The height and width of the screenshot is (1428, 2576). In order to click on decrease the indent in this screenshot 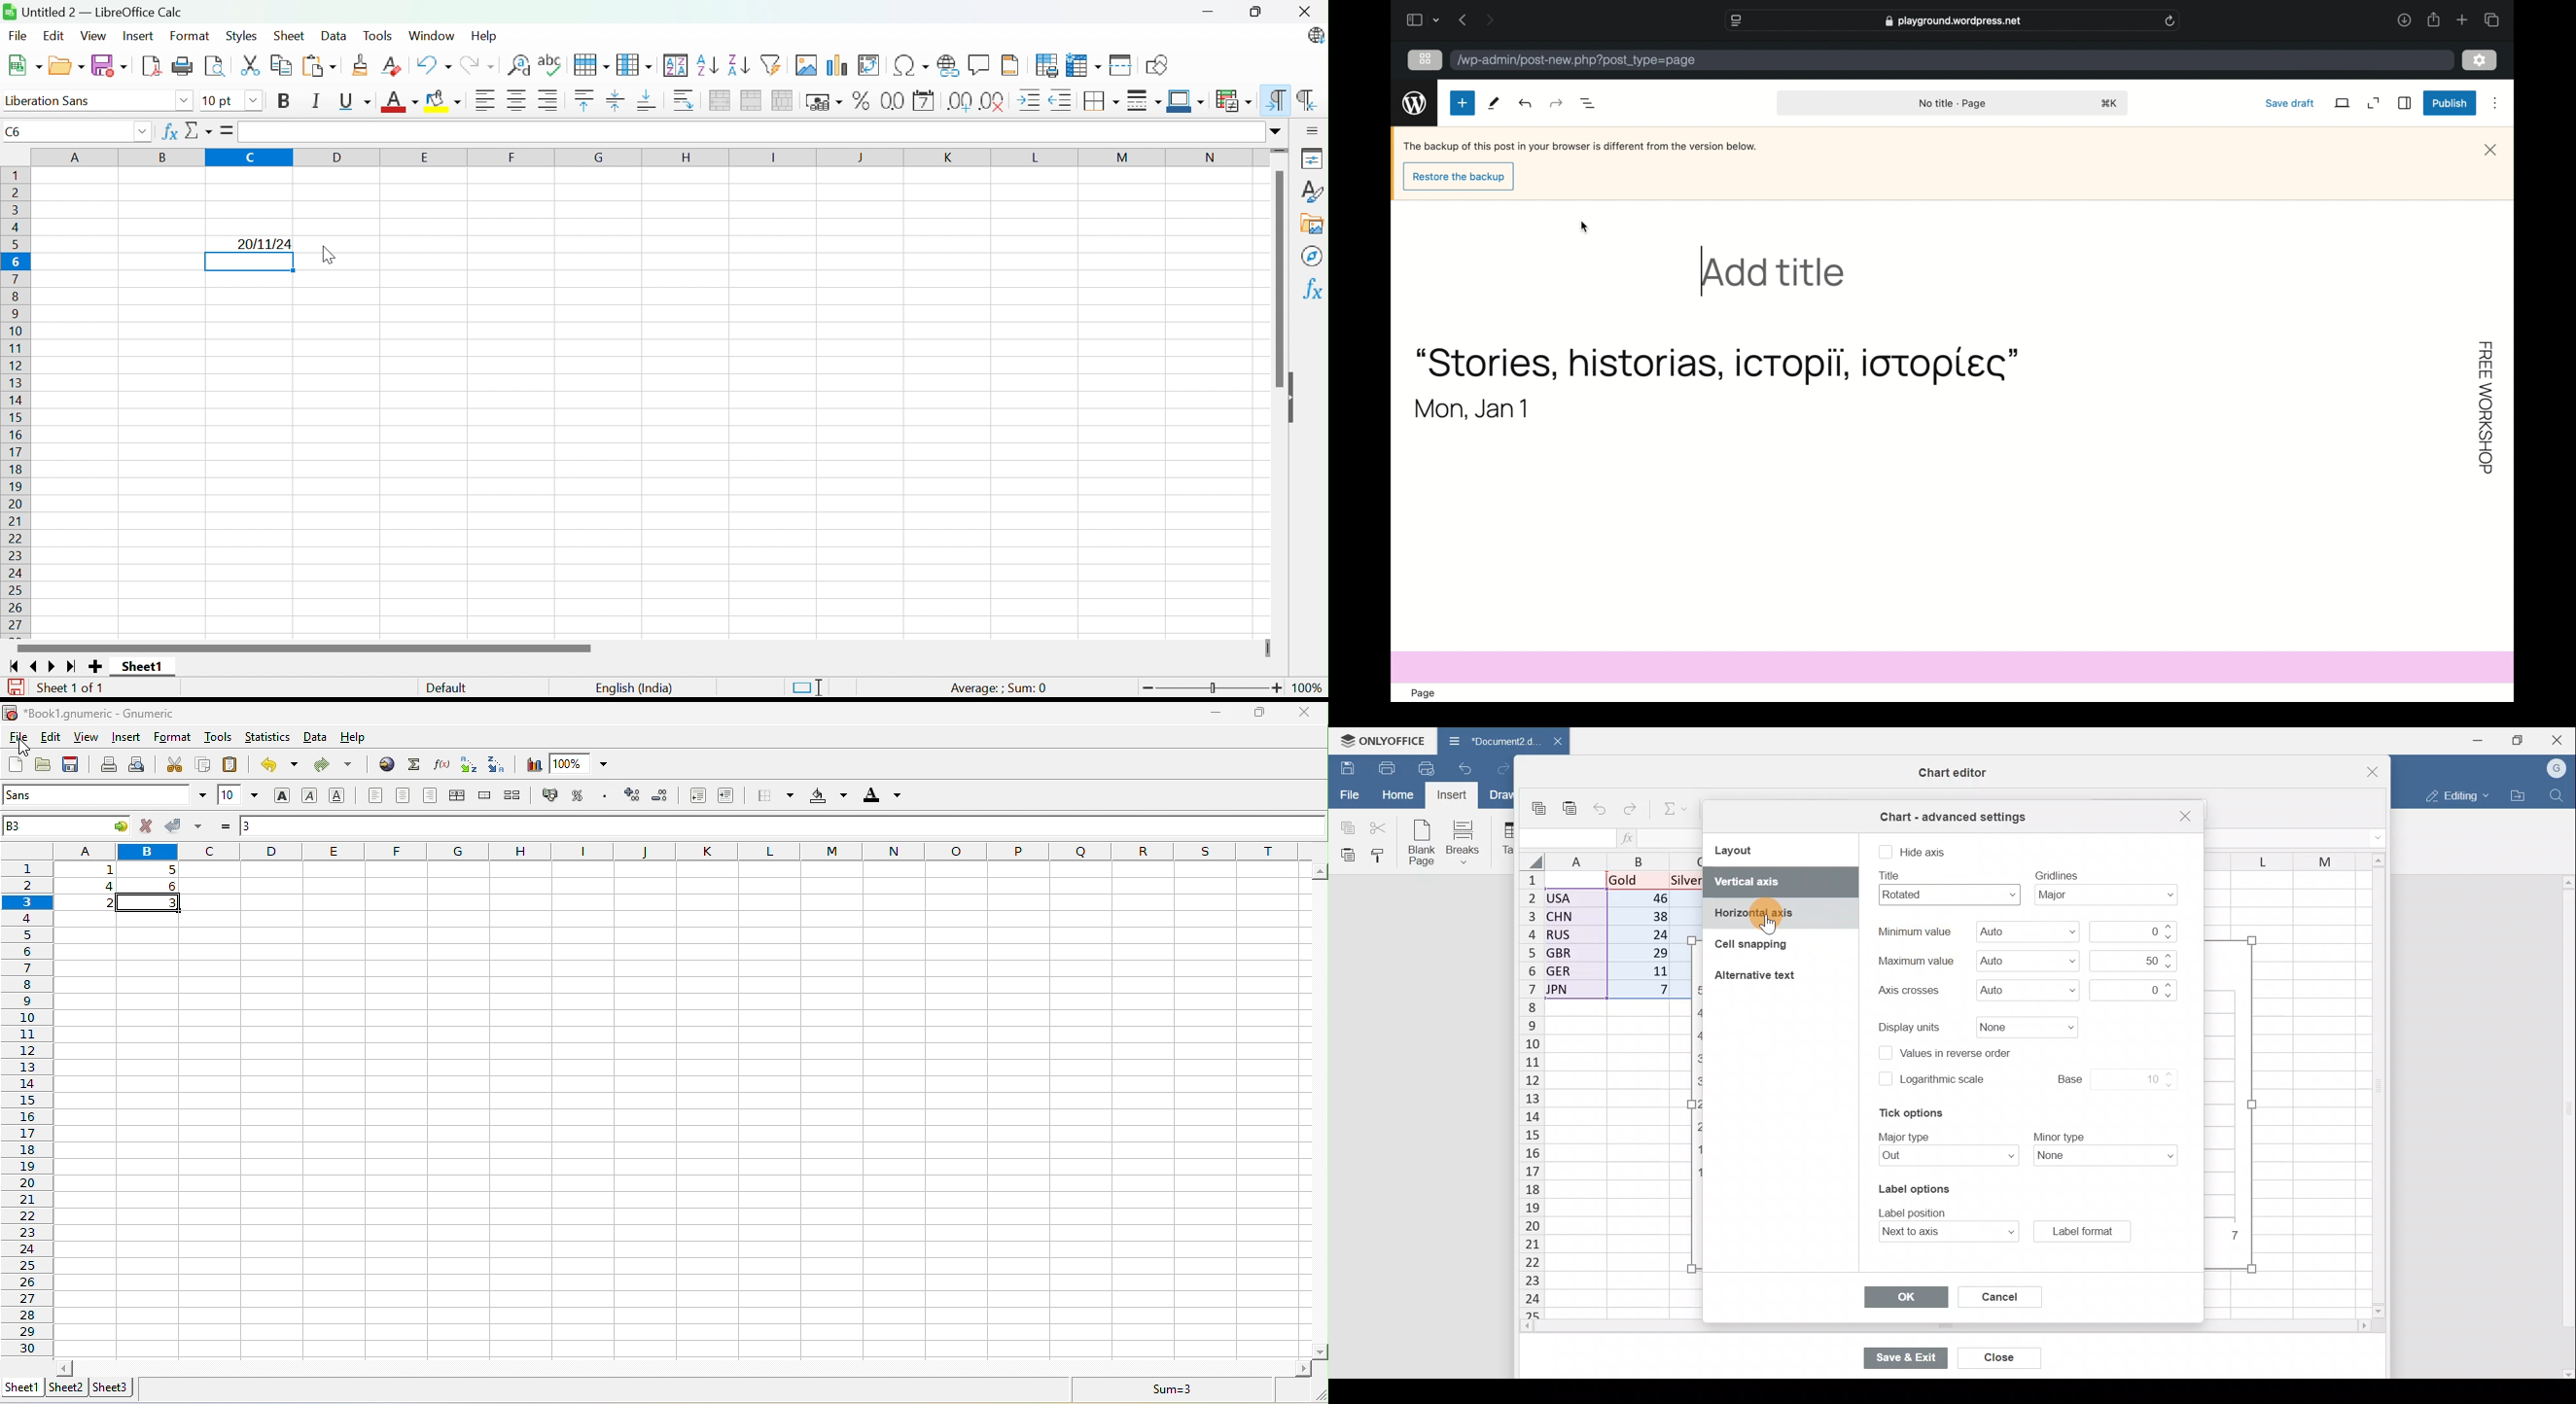, I will do `click(693, 796)`.